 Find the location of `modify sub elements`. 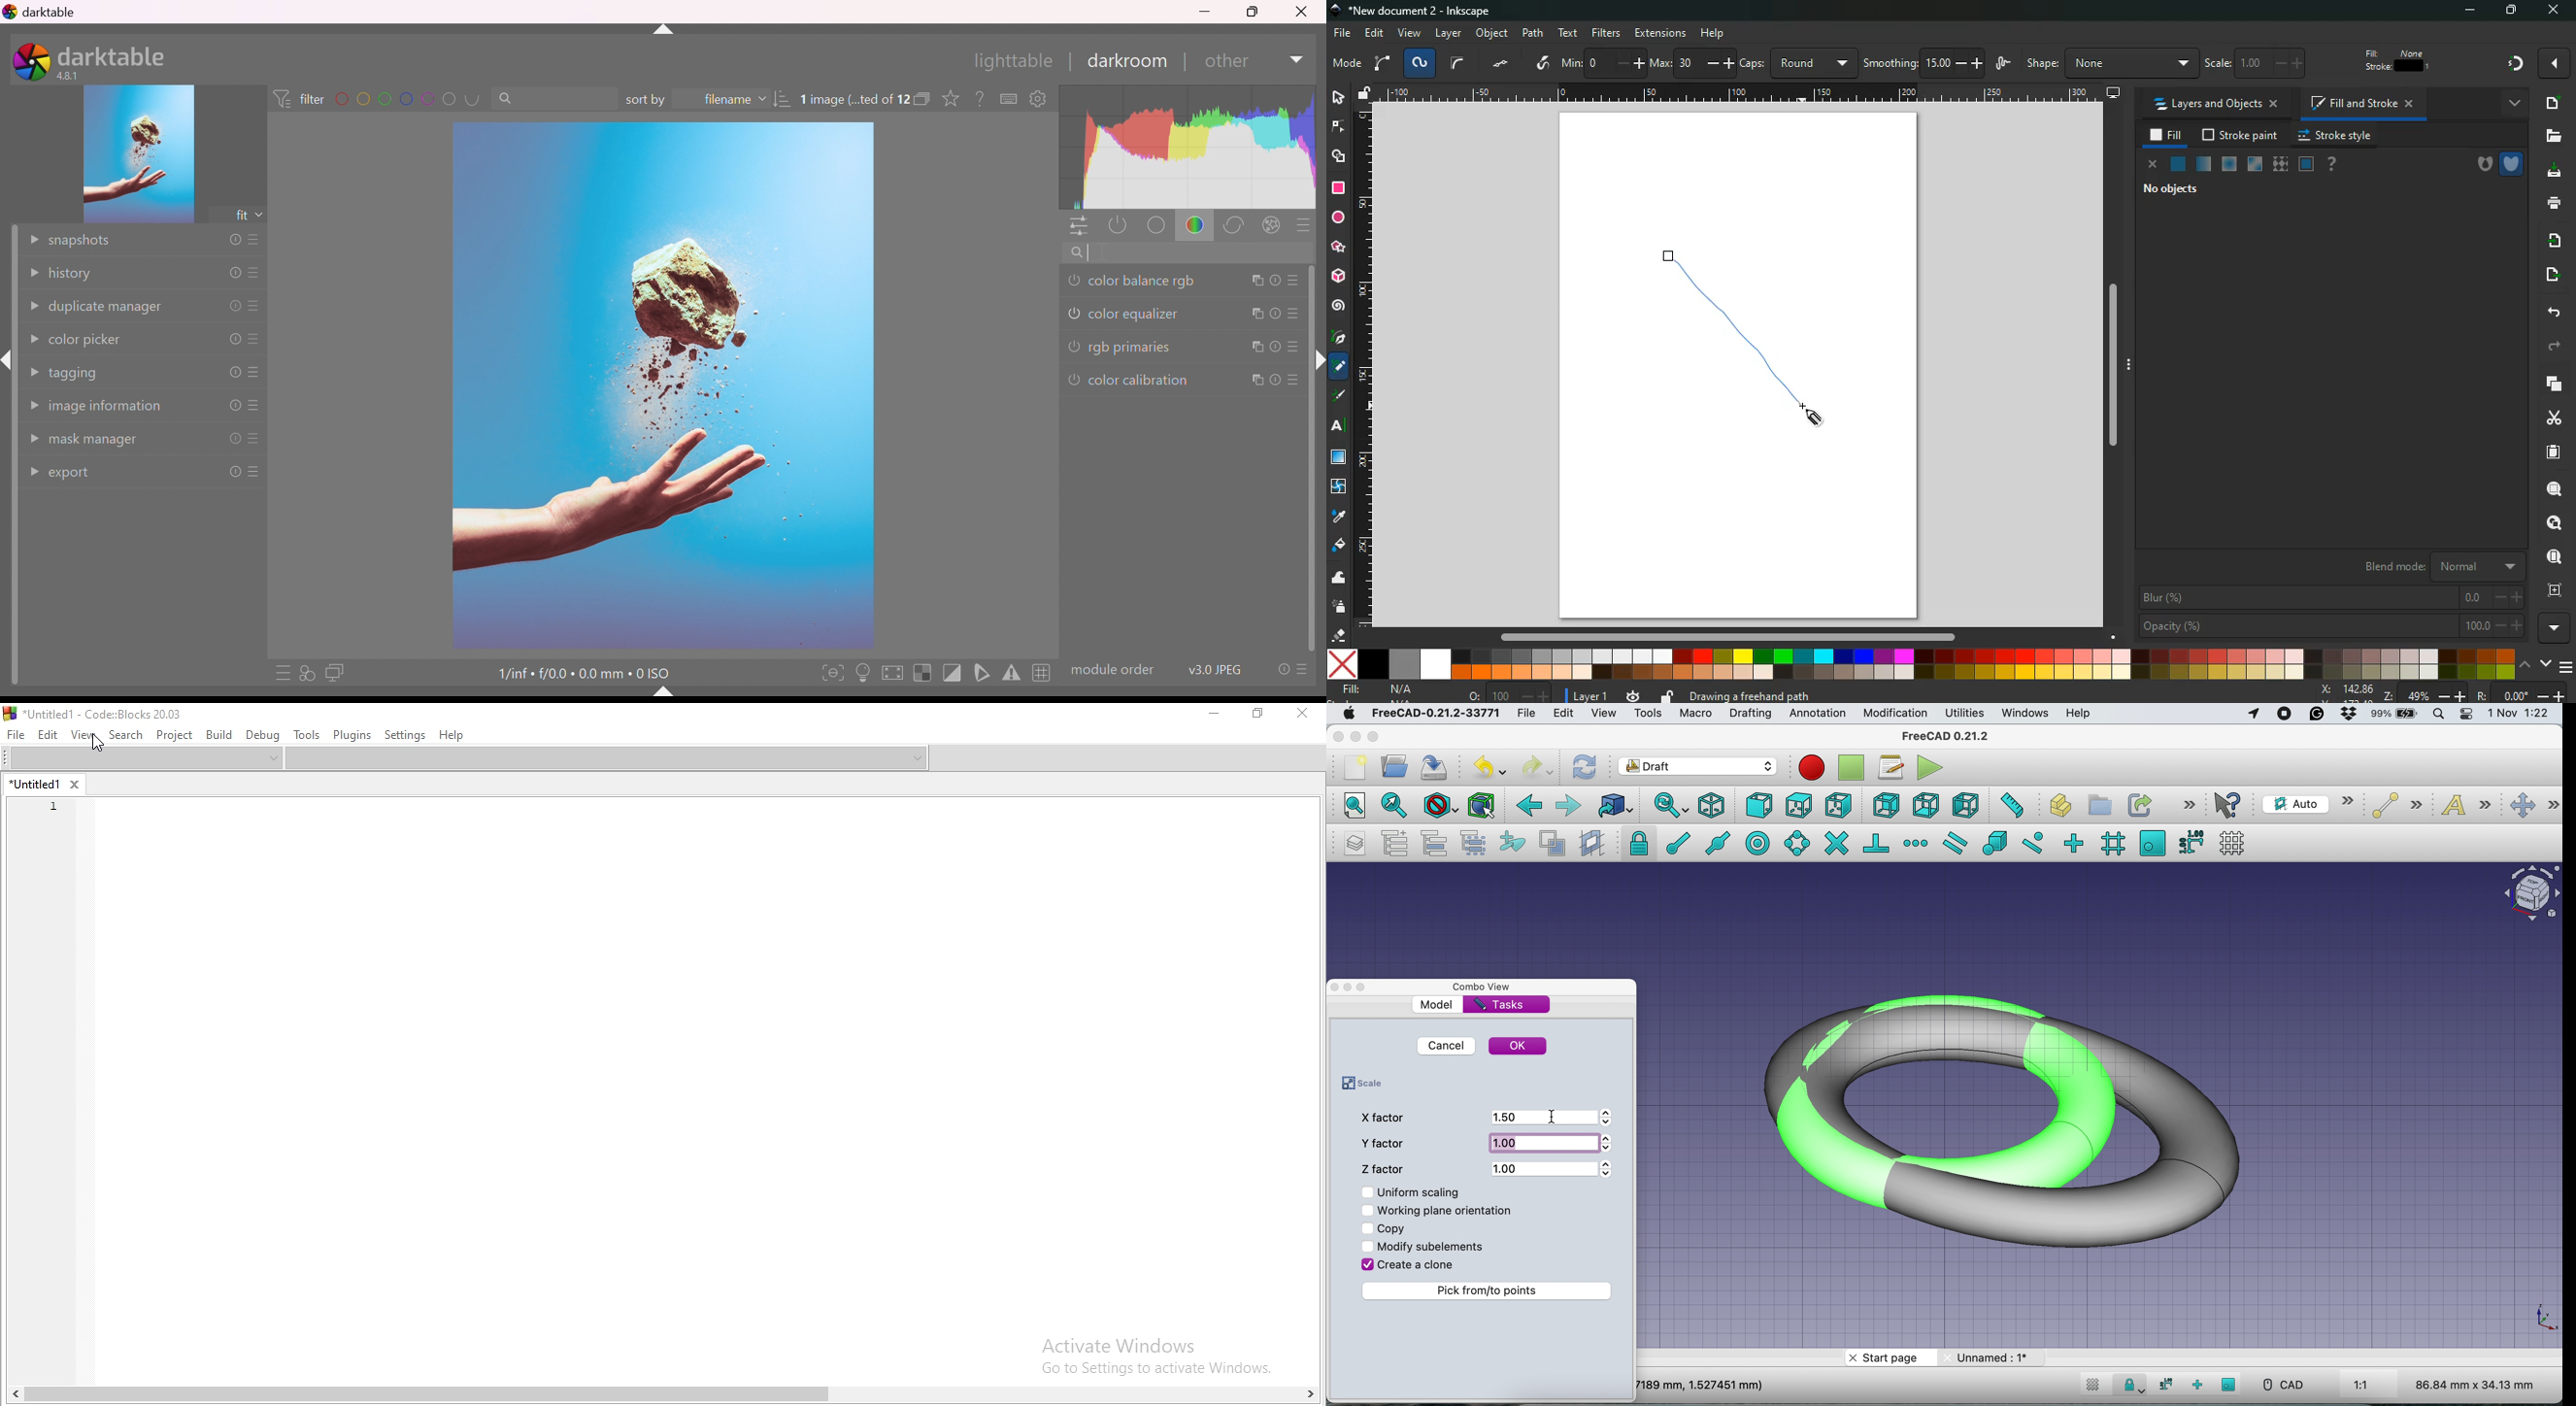

modify sub elements is located at coordinates (1437, 1244).